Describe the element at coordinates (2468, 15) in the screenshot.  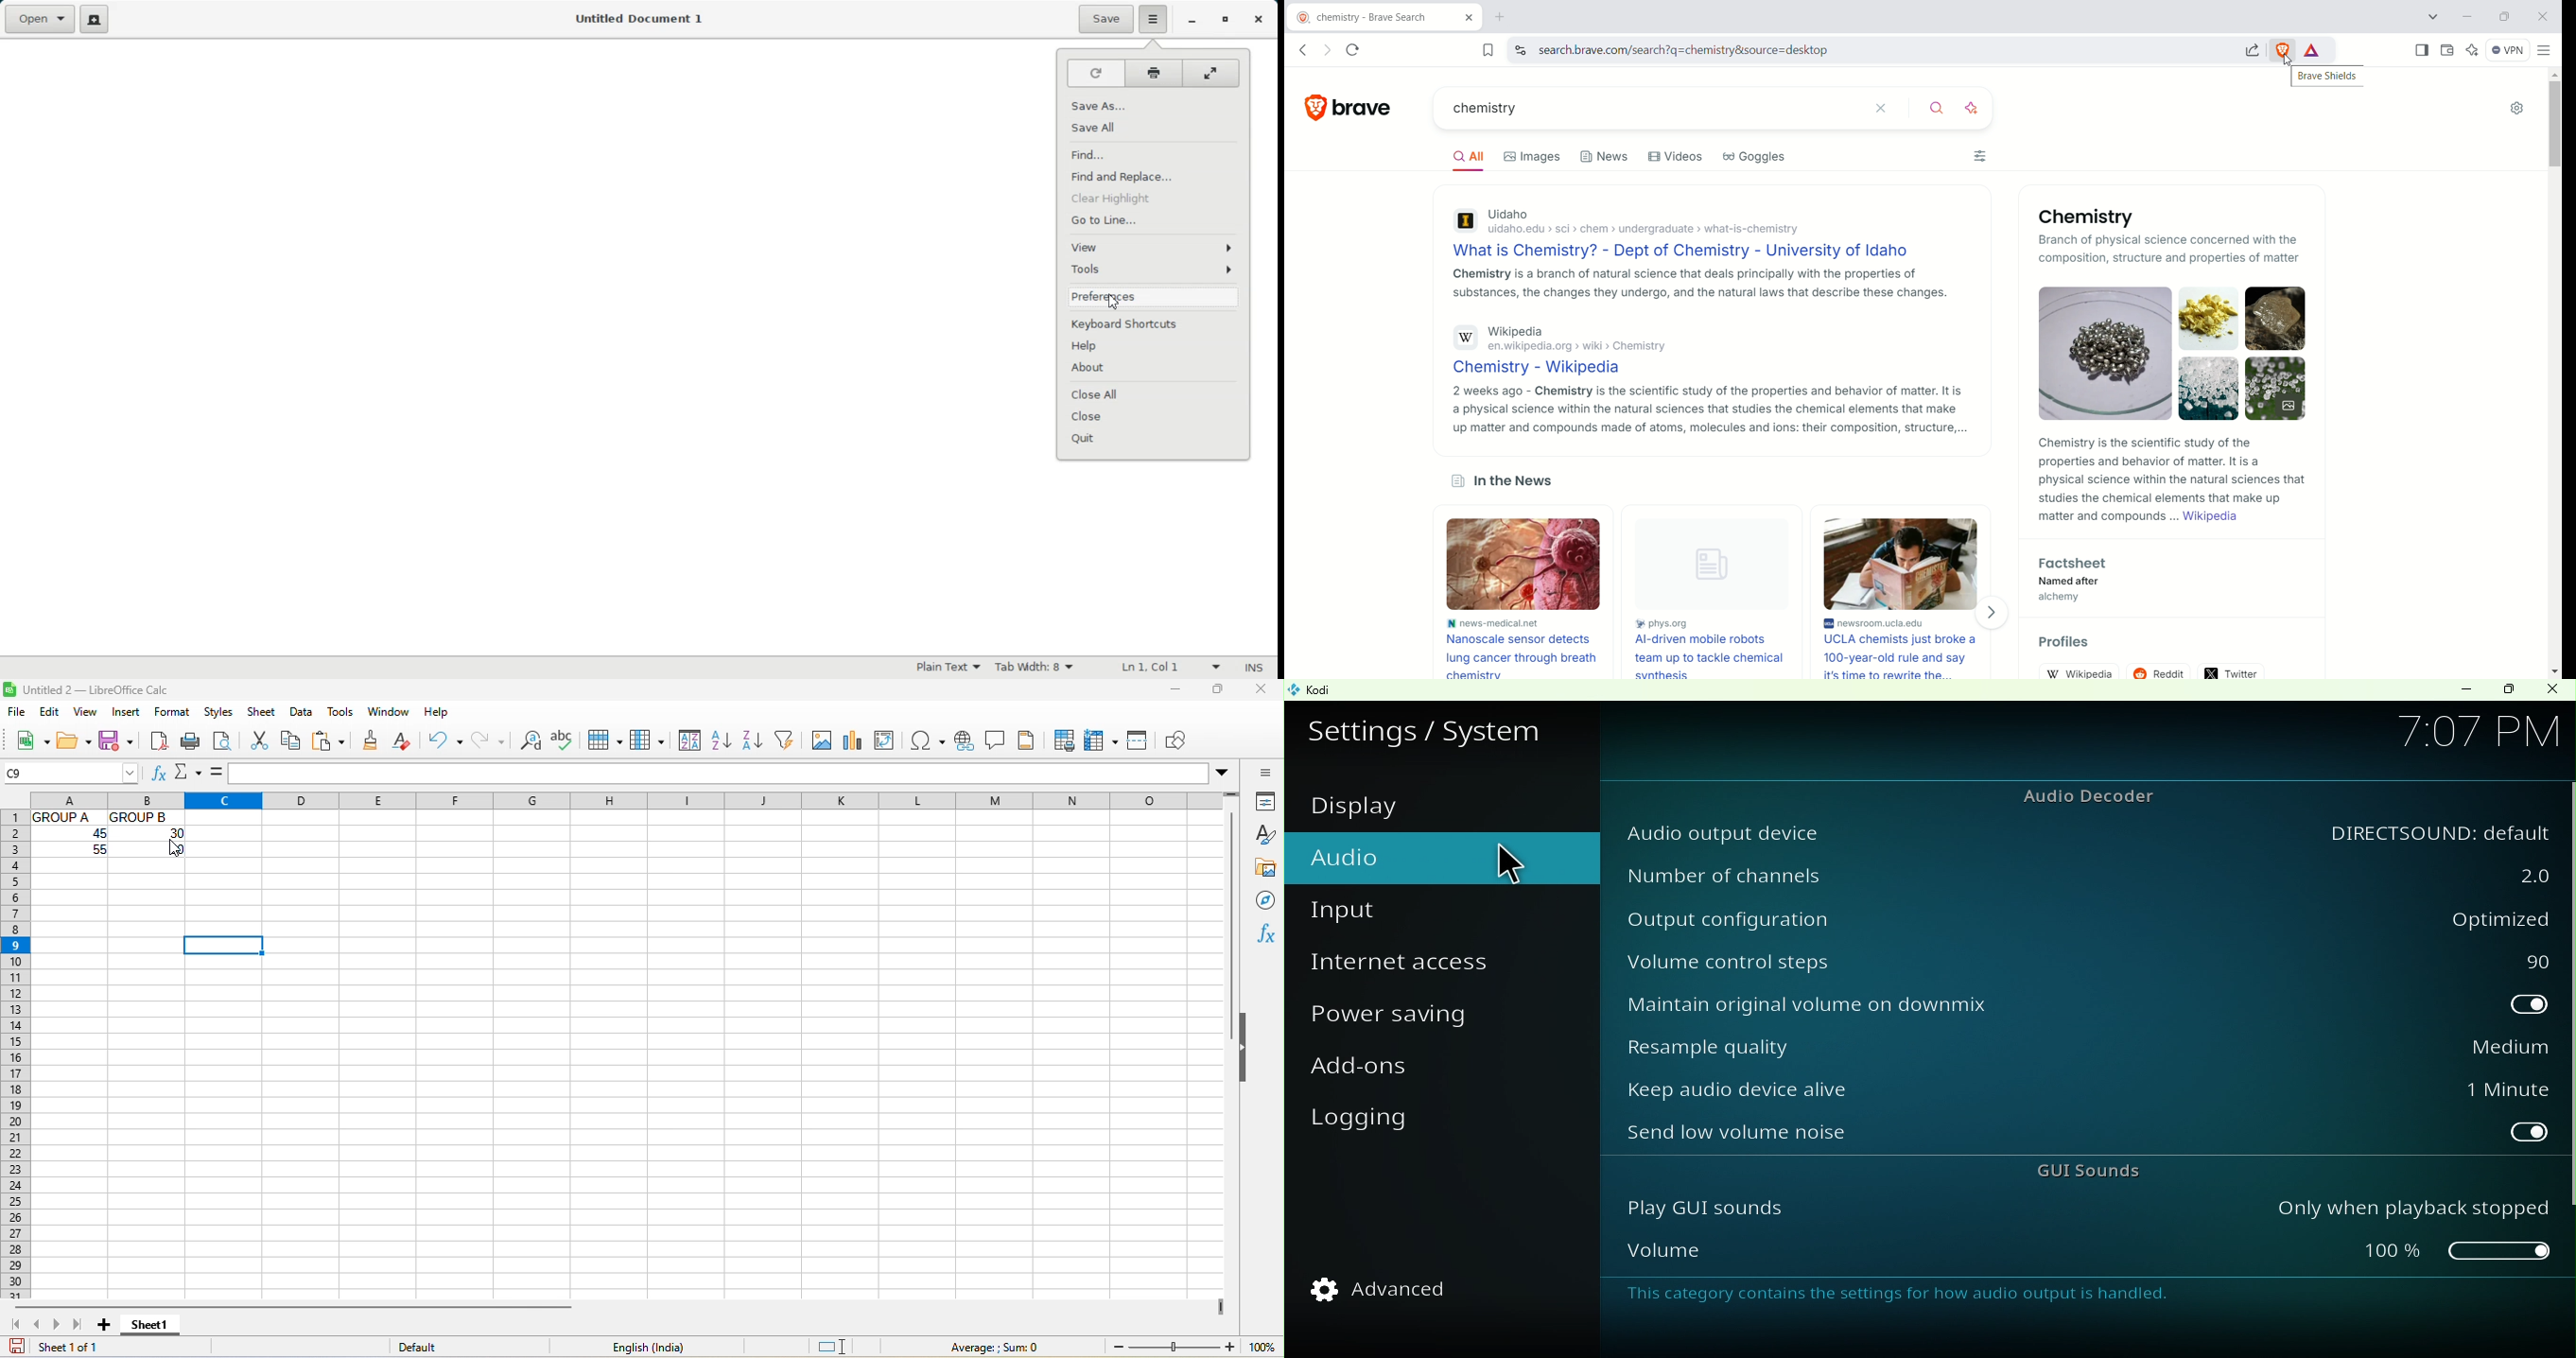
I see `minimize` at that location.